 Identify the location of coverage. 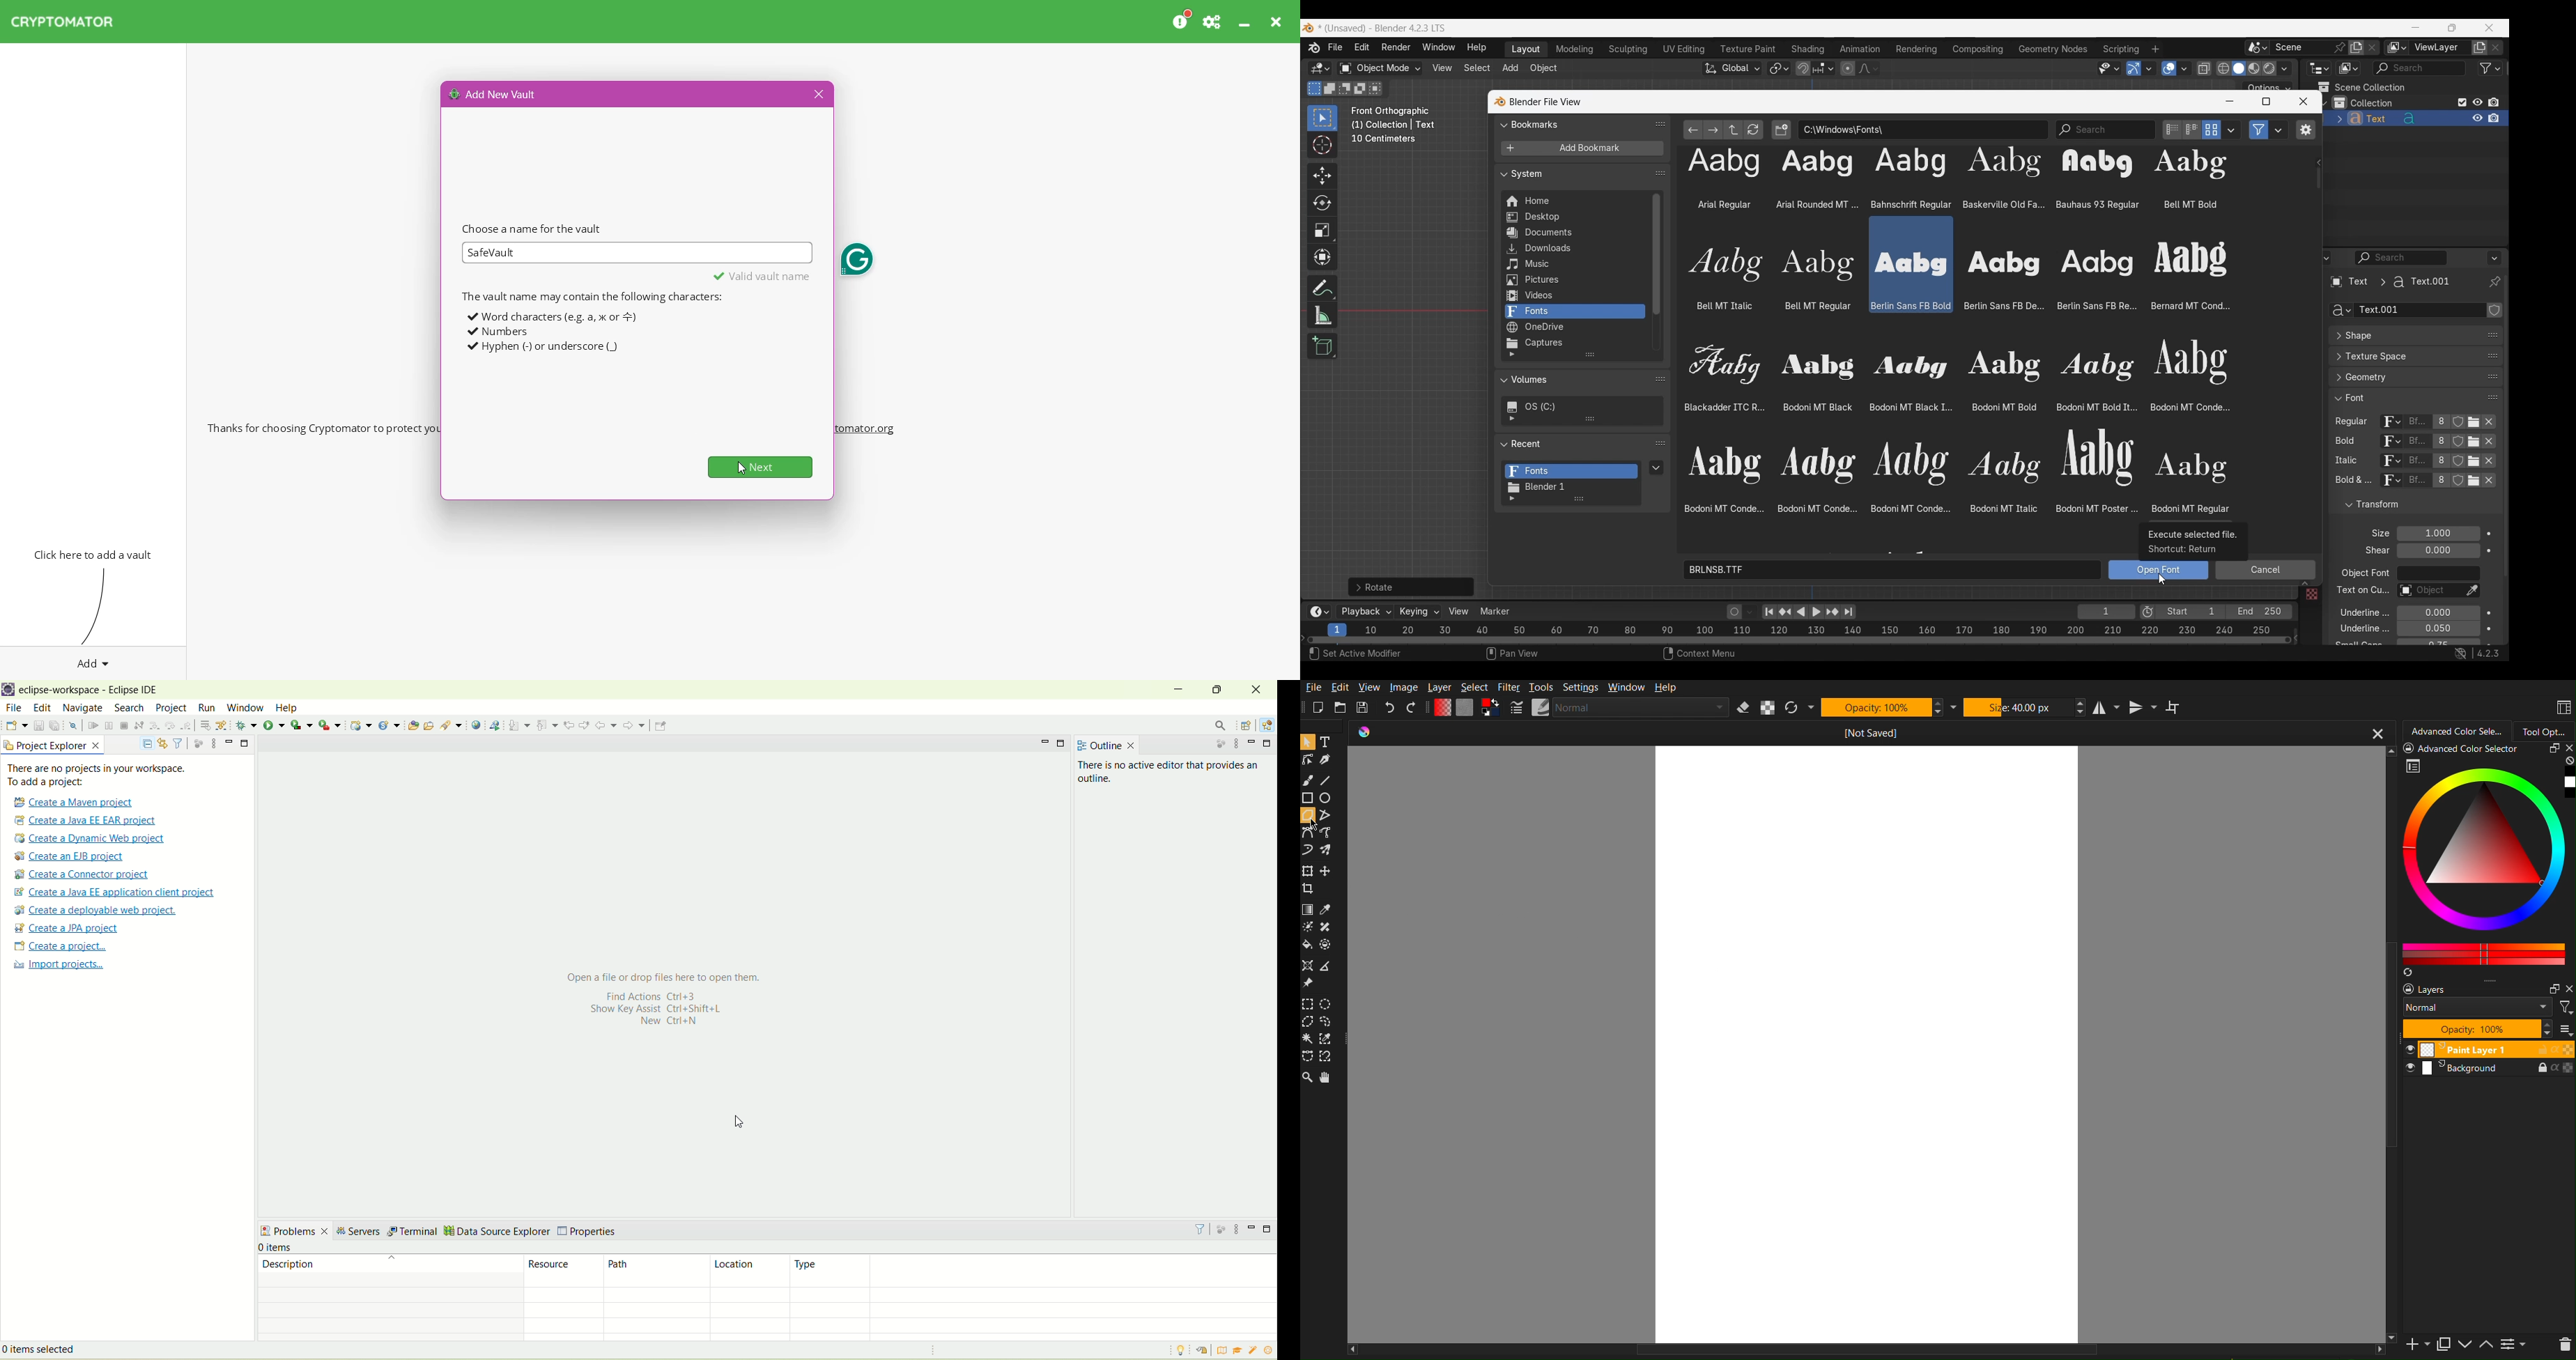
(355, 725).